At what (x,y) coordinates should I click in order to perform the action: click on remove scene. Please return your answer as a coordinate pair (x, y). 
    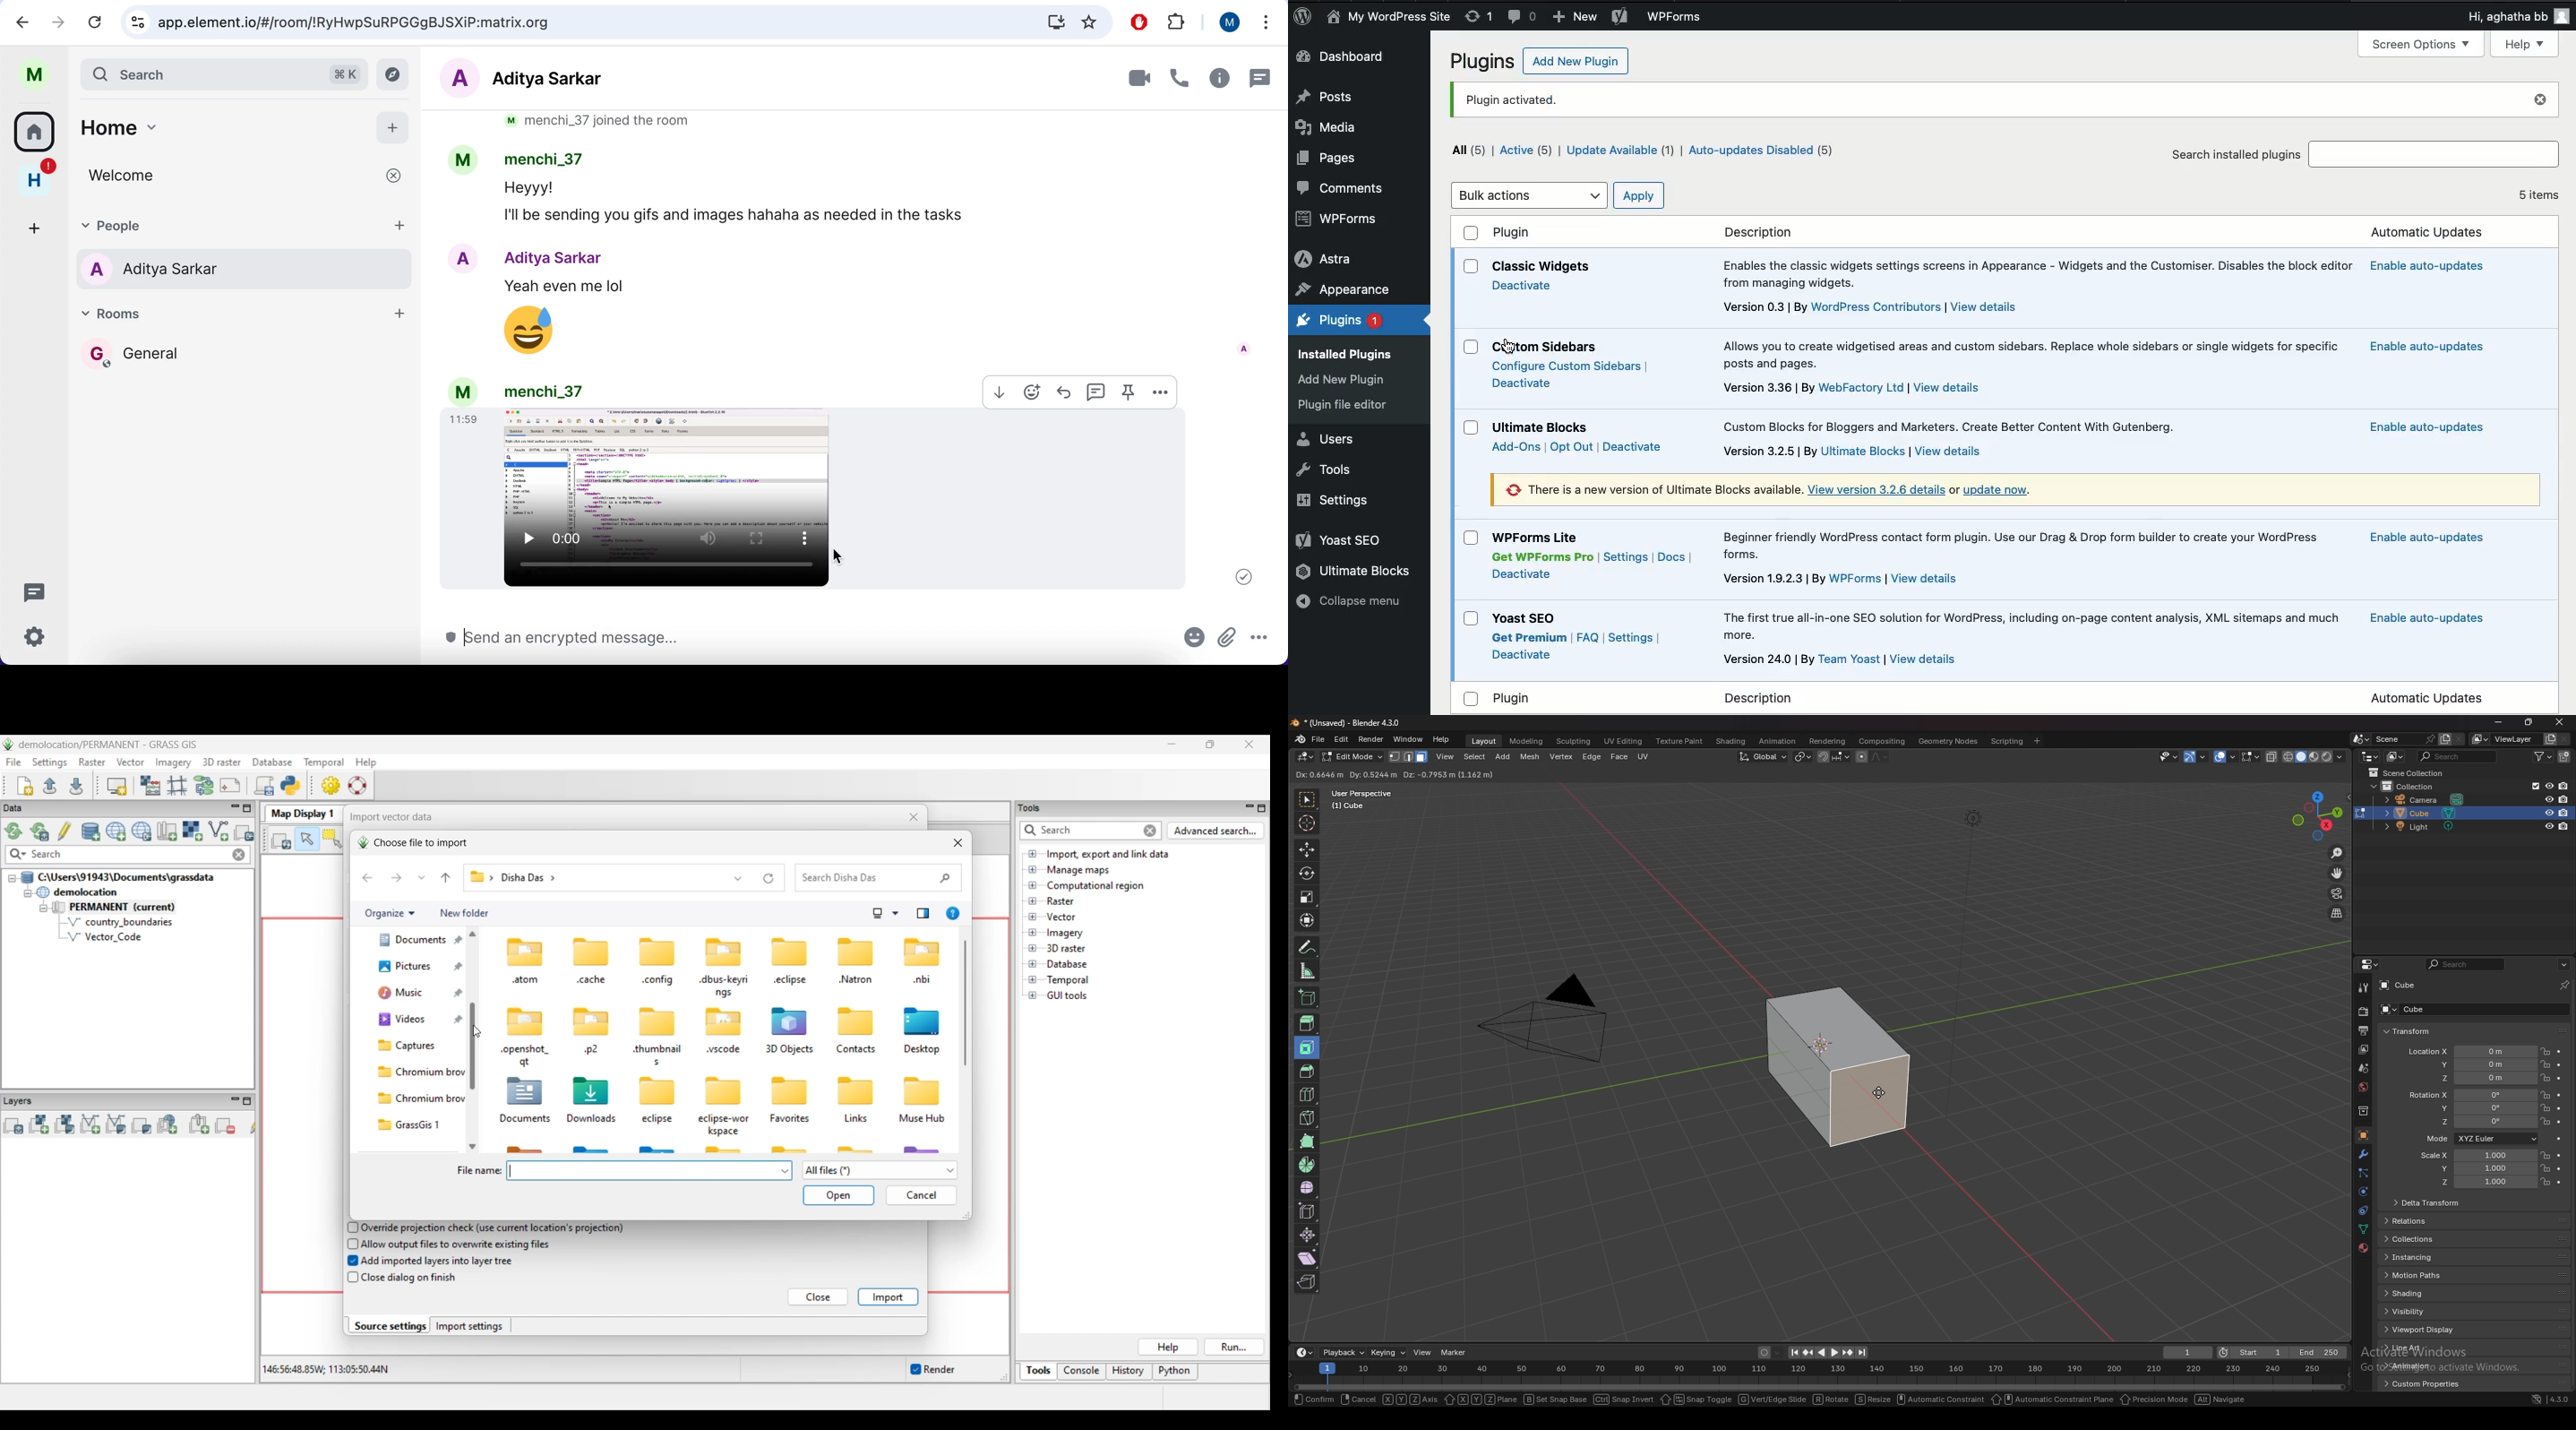
    Looking at the image, I should click on (2459, 739).